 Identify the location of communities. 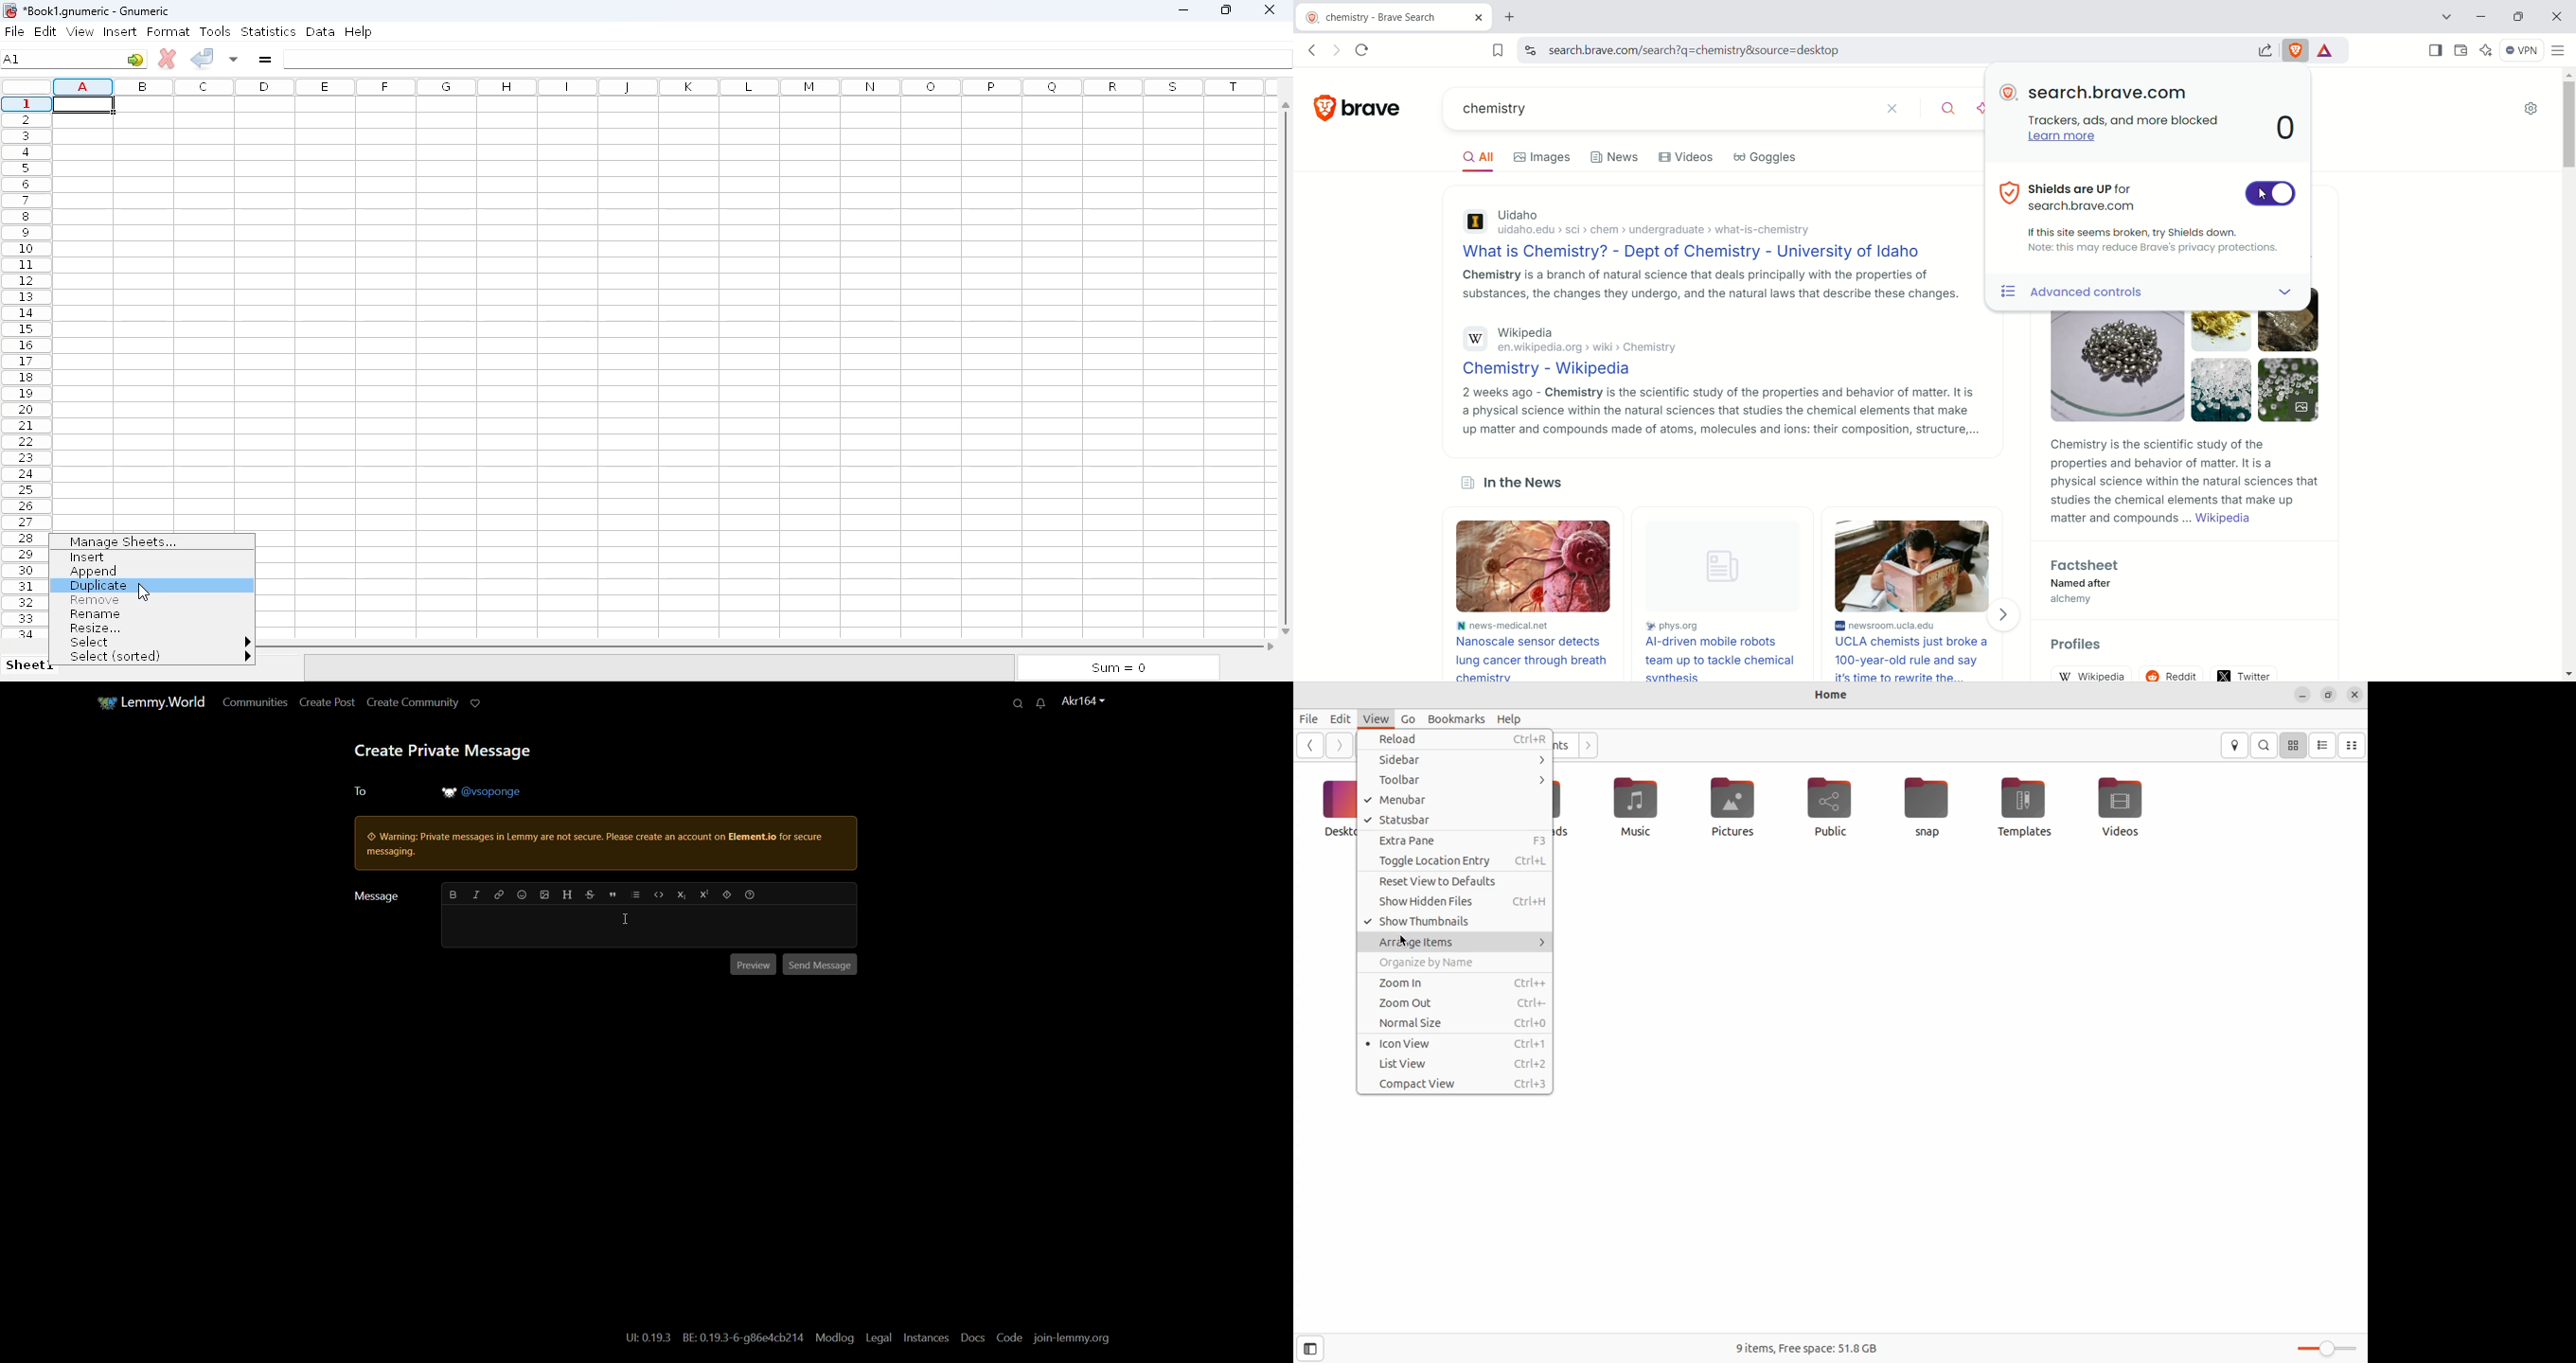
(249, 704).